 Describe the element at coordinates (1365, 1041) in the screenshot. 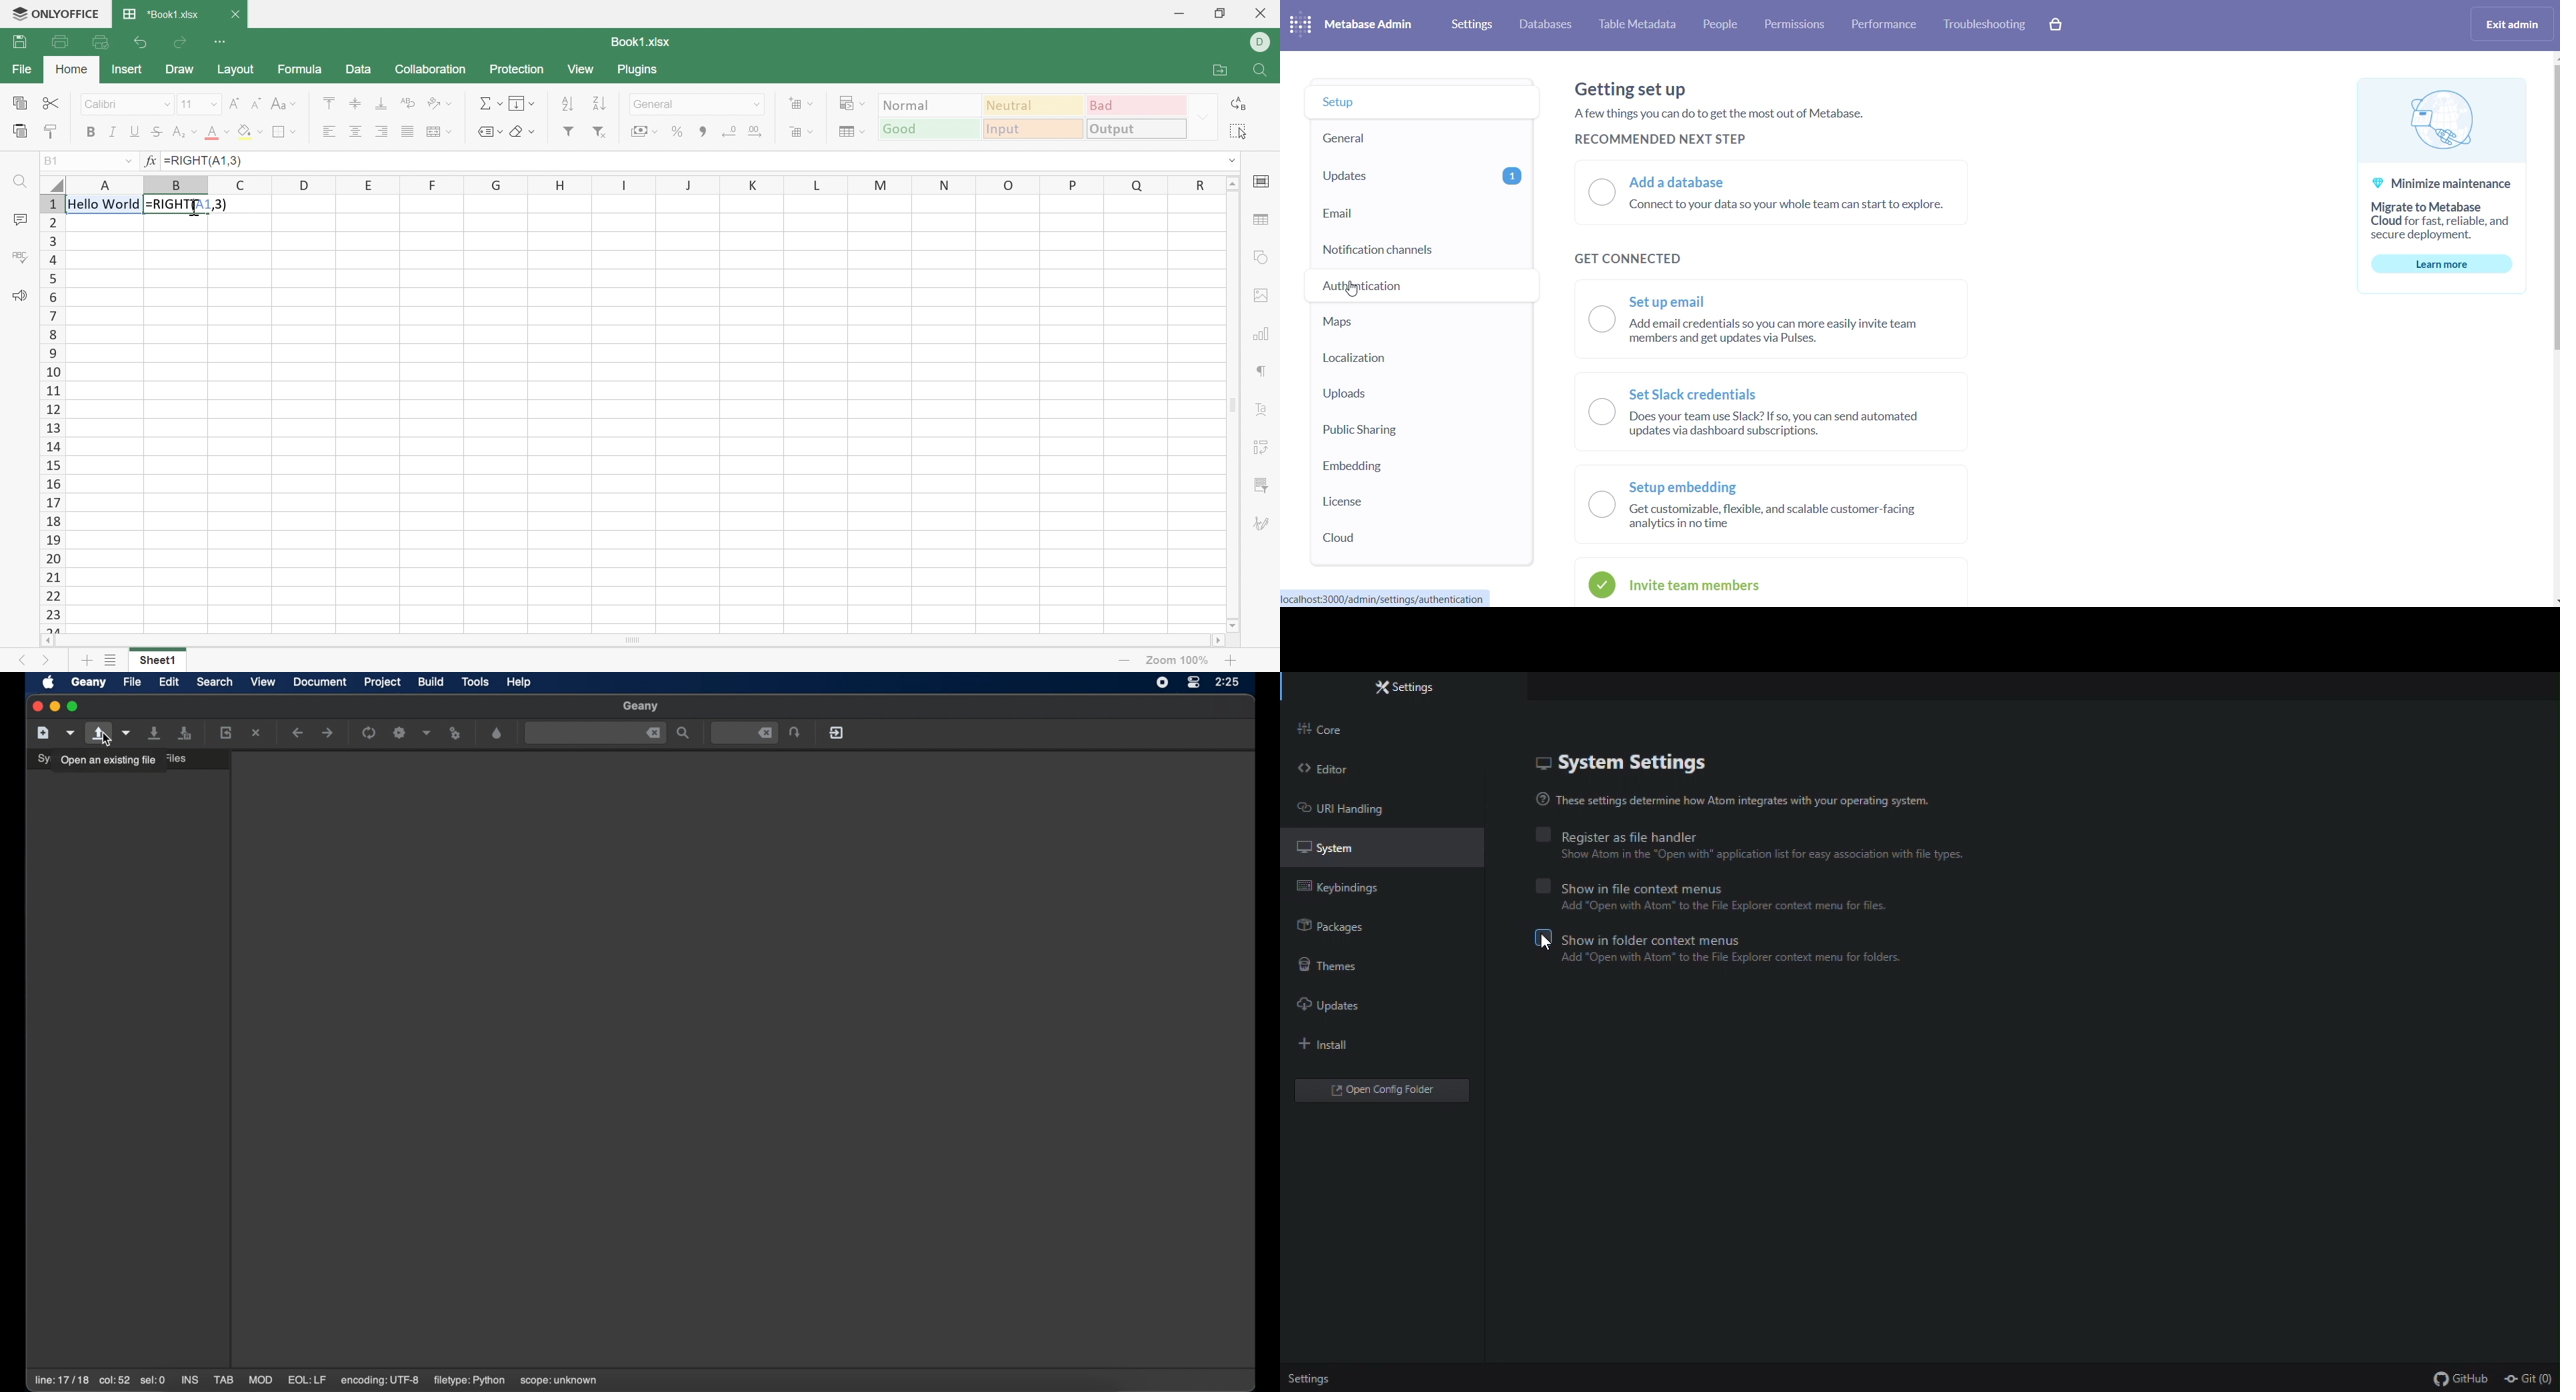

I see `install` at that location.